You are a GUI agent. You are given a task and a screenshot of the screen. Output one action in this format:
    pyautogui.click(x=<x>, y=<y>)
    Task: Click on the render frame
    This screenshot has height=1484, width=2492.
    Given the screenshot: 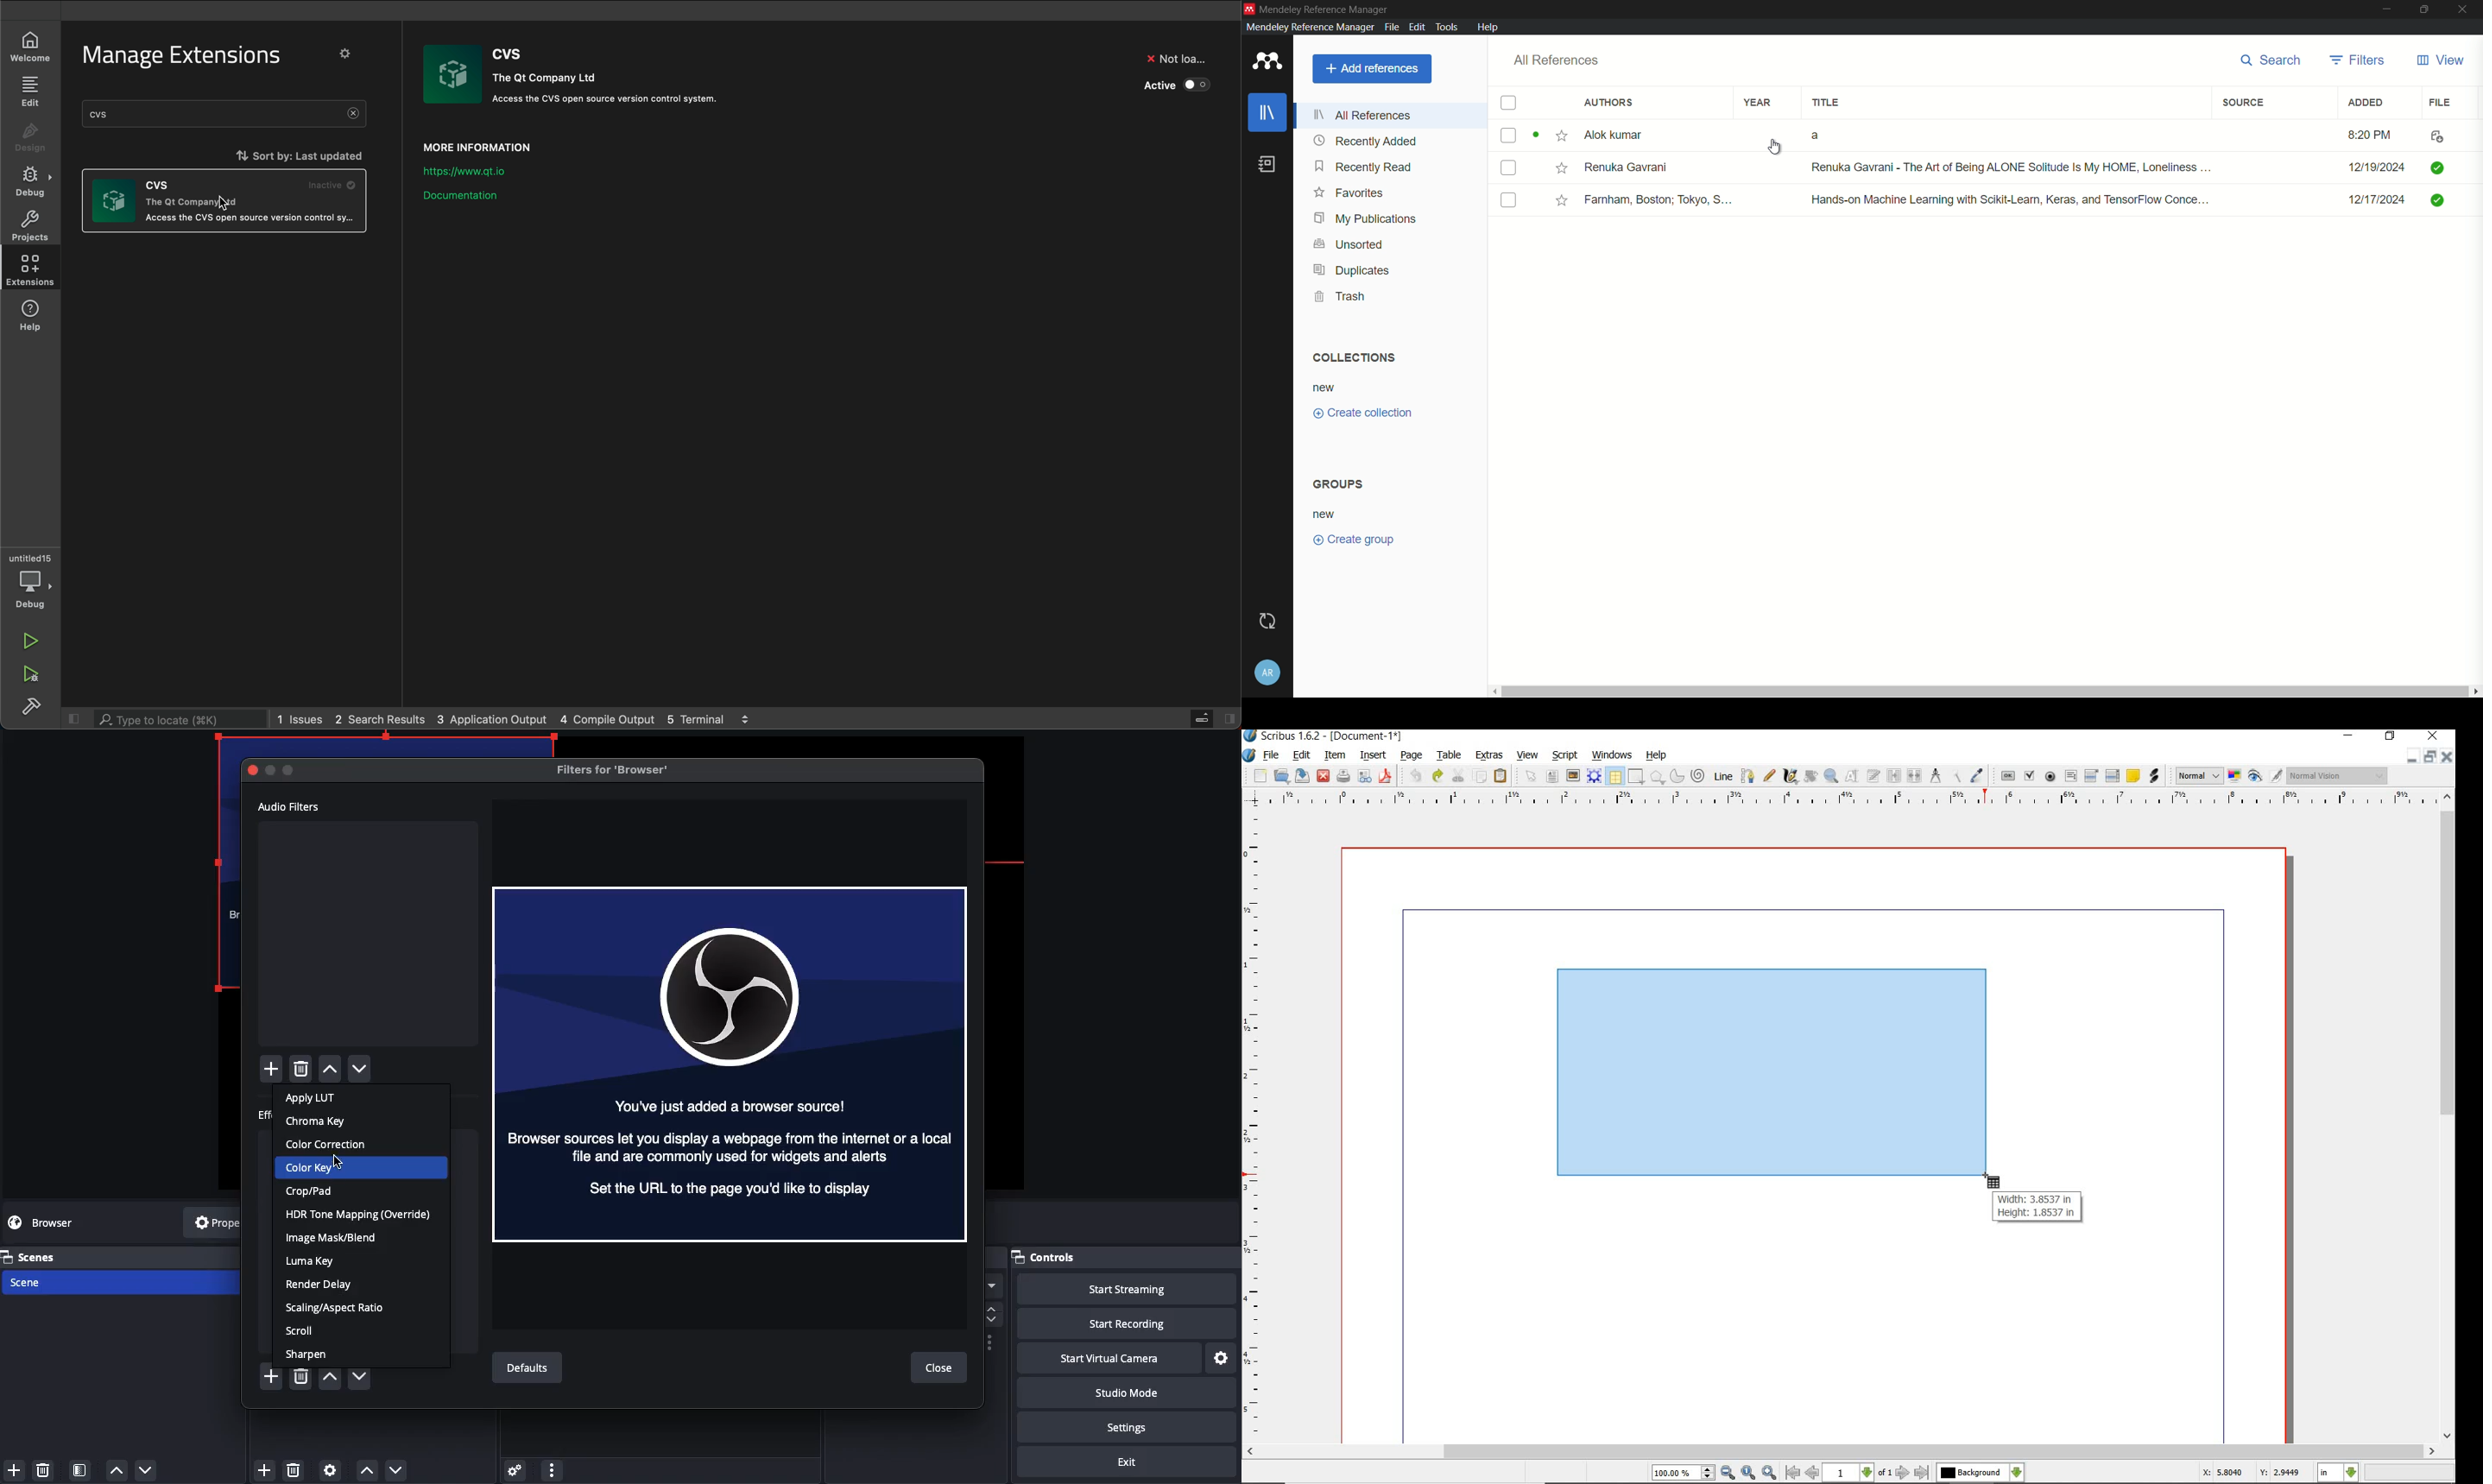 What is the action you would take?
    pyautogui.click(x=1594, y=775)
    